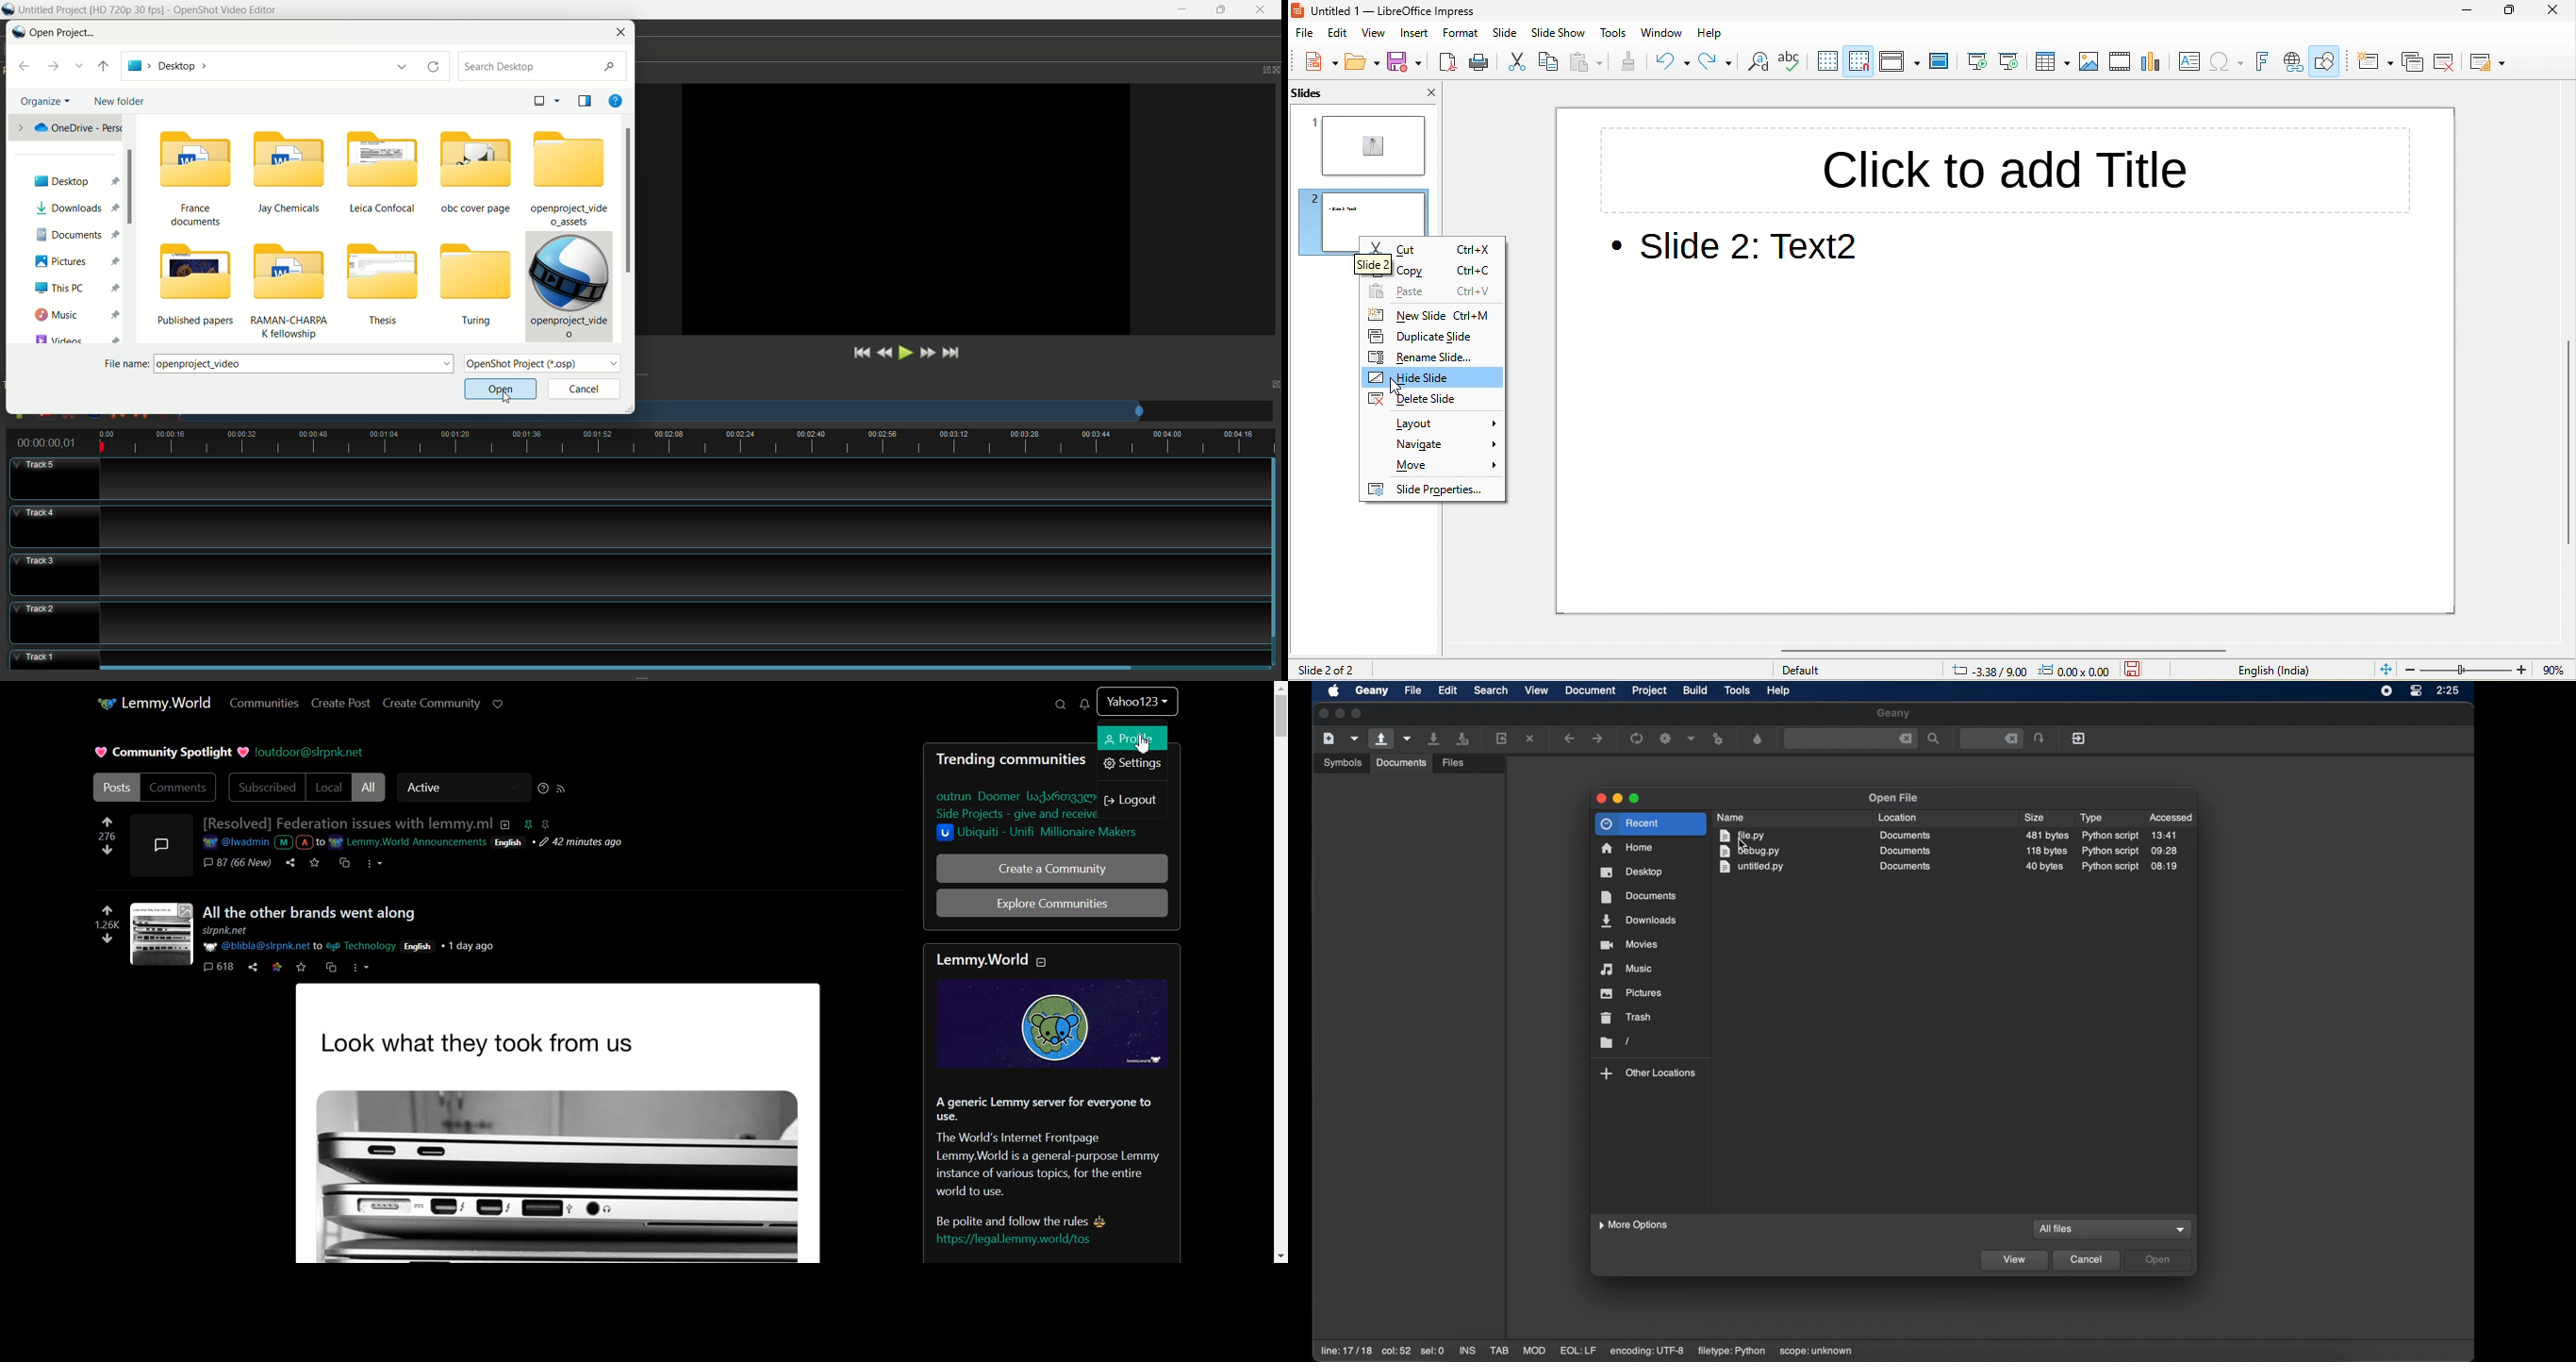 The width and height of the screenshot is (2576, 1372). I want to click on snap to grid, so click(1863, 59).